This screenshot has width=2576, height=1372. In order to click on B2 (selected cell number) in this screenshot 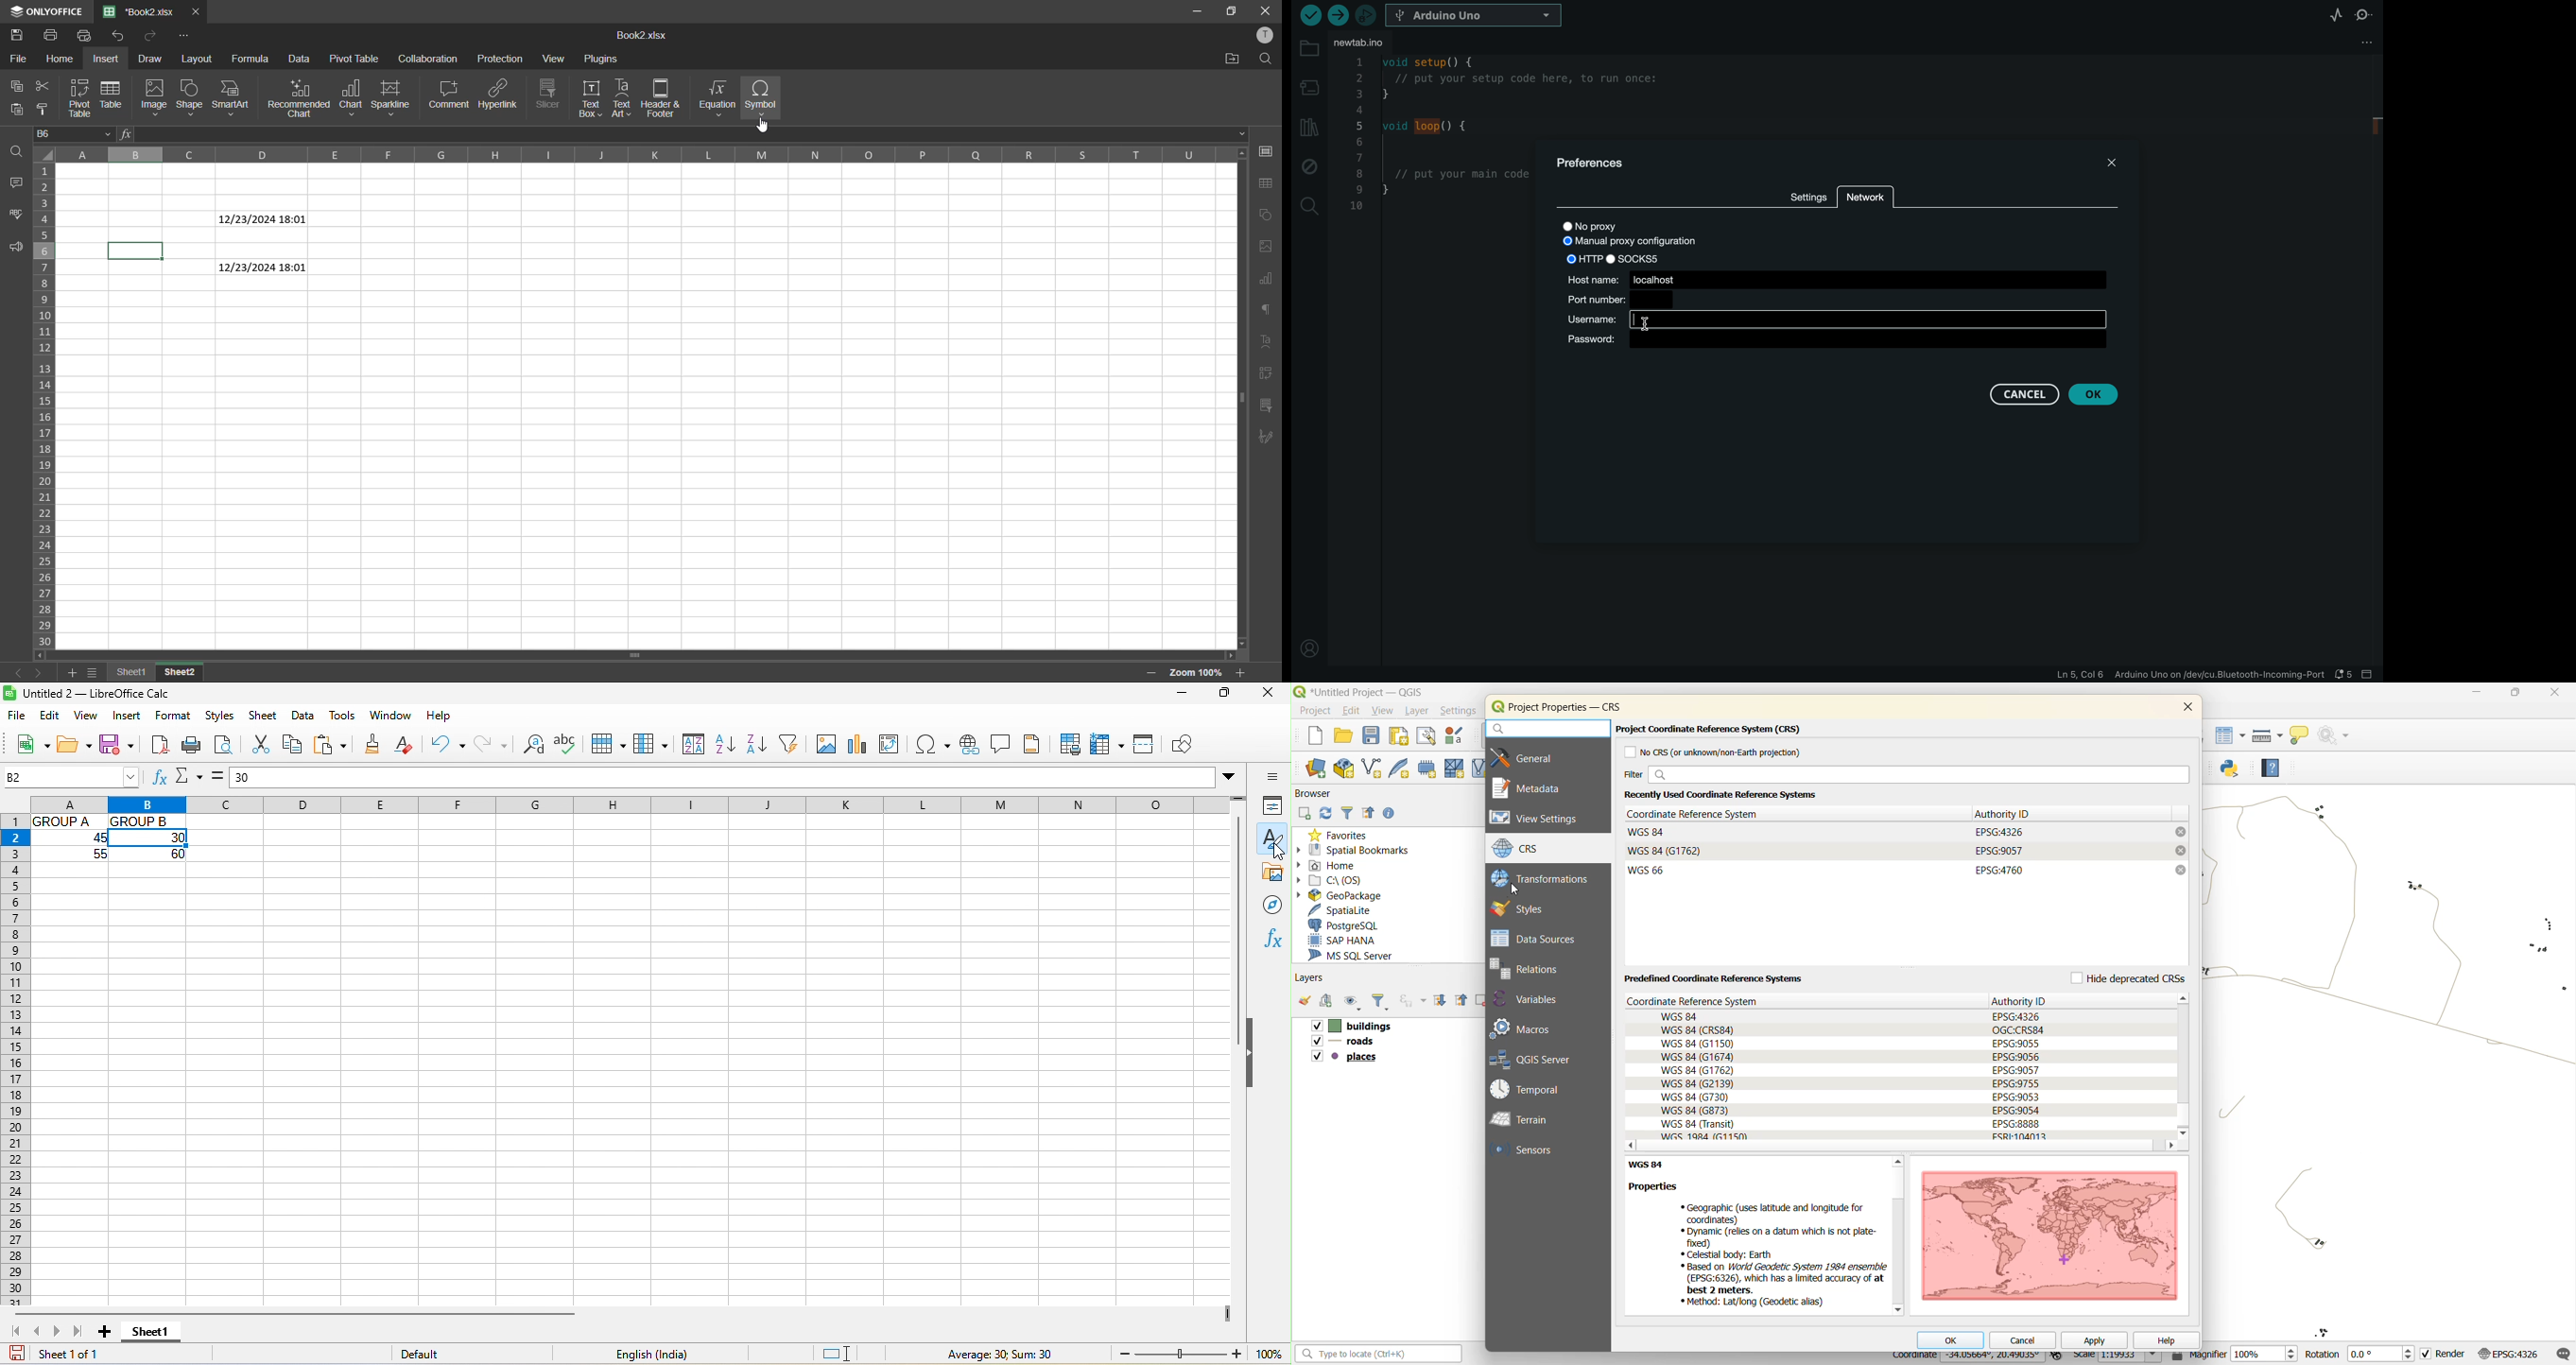, I will do `click(71, 776)`.